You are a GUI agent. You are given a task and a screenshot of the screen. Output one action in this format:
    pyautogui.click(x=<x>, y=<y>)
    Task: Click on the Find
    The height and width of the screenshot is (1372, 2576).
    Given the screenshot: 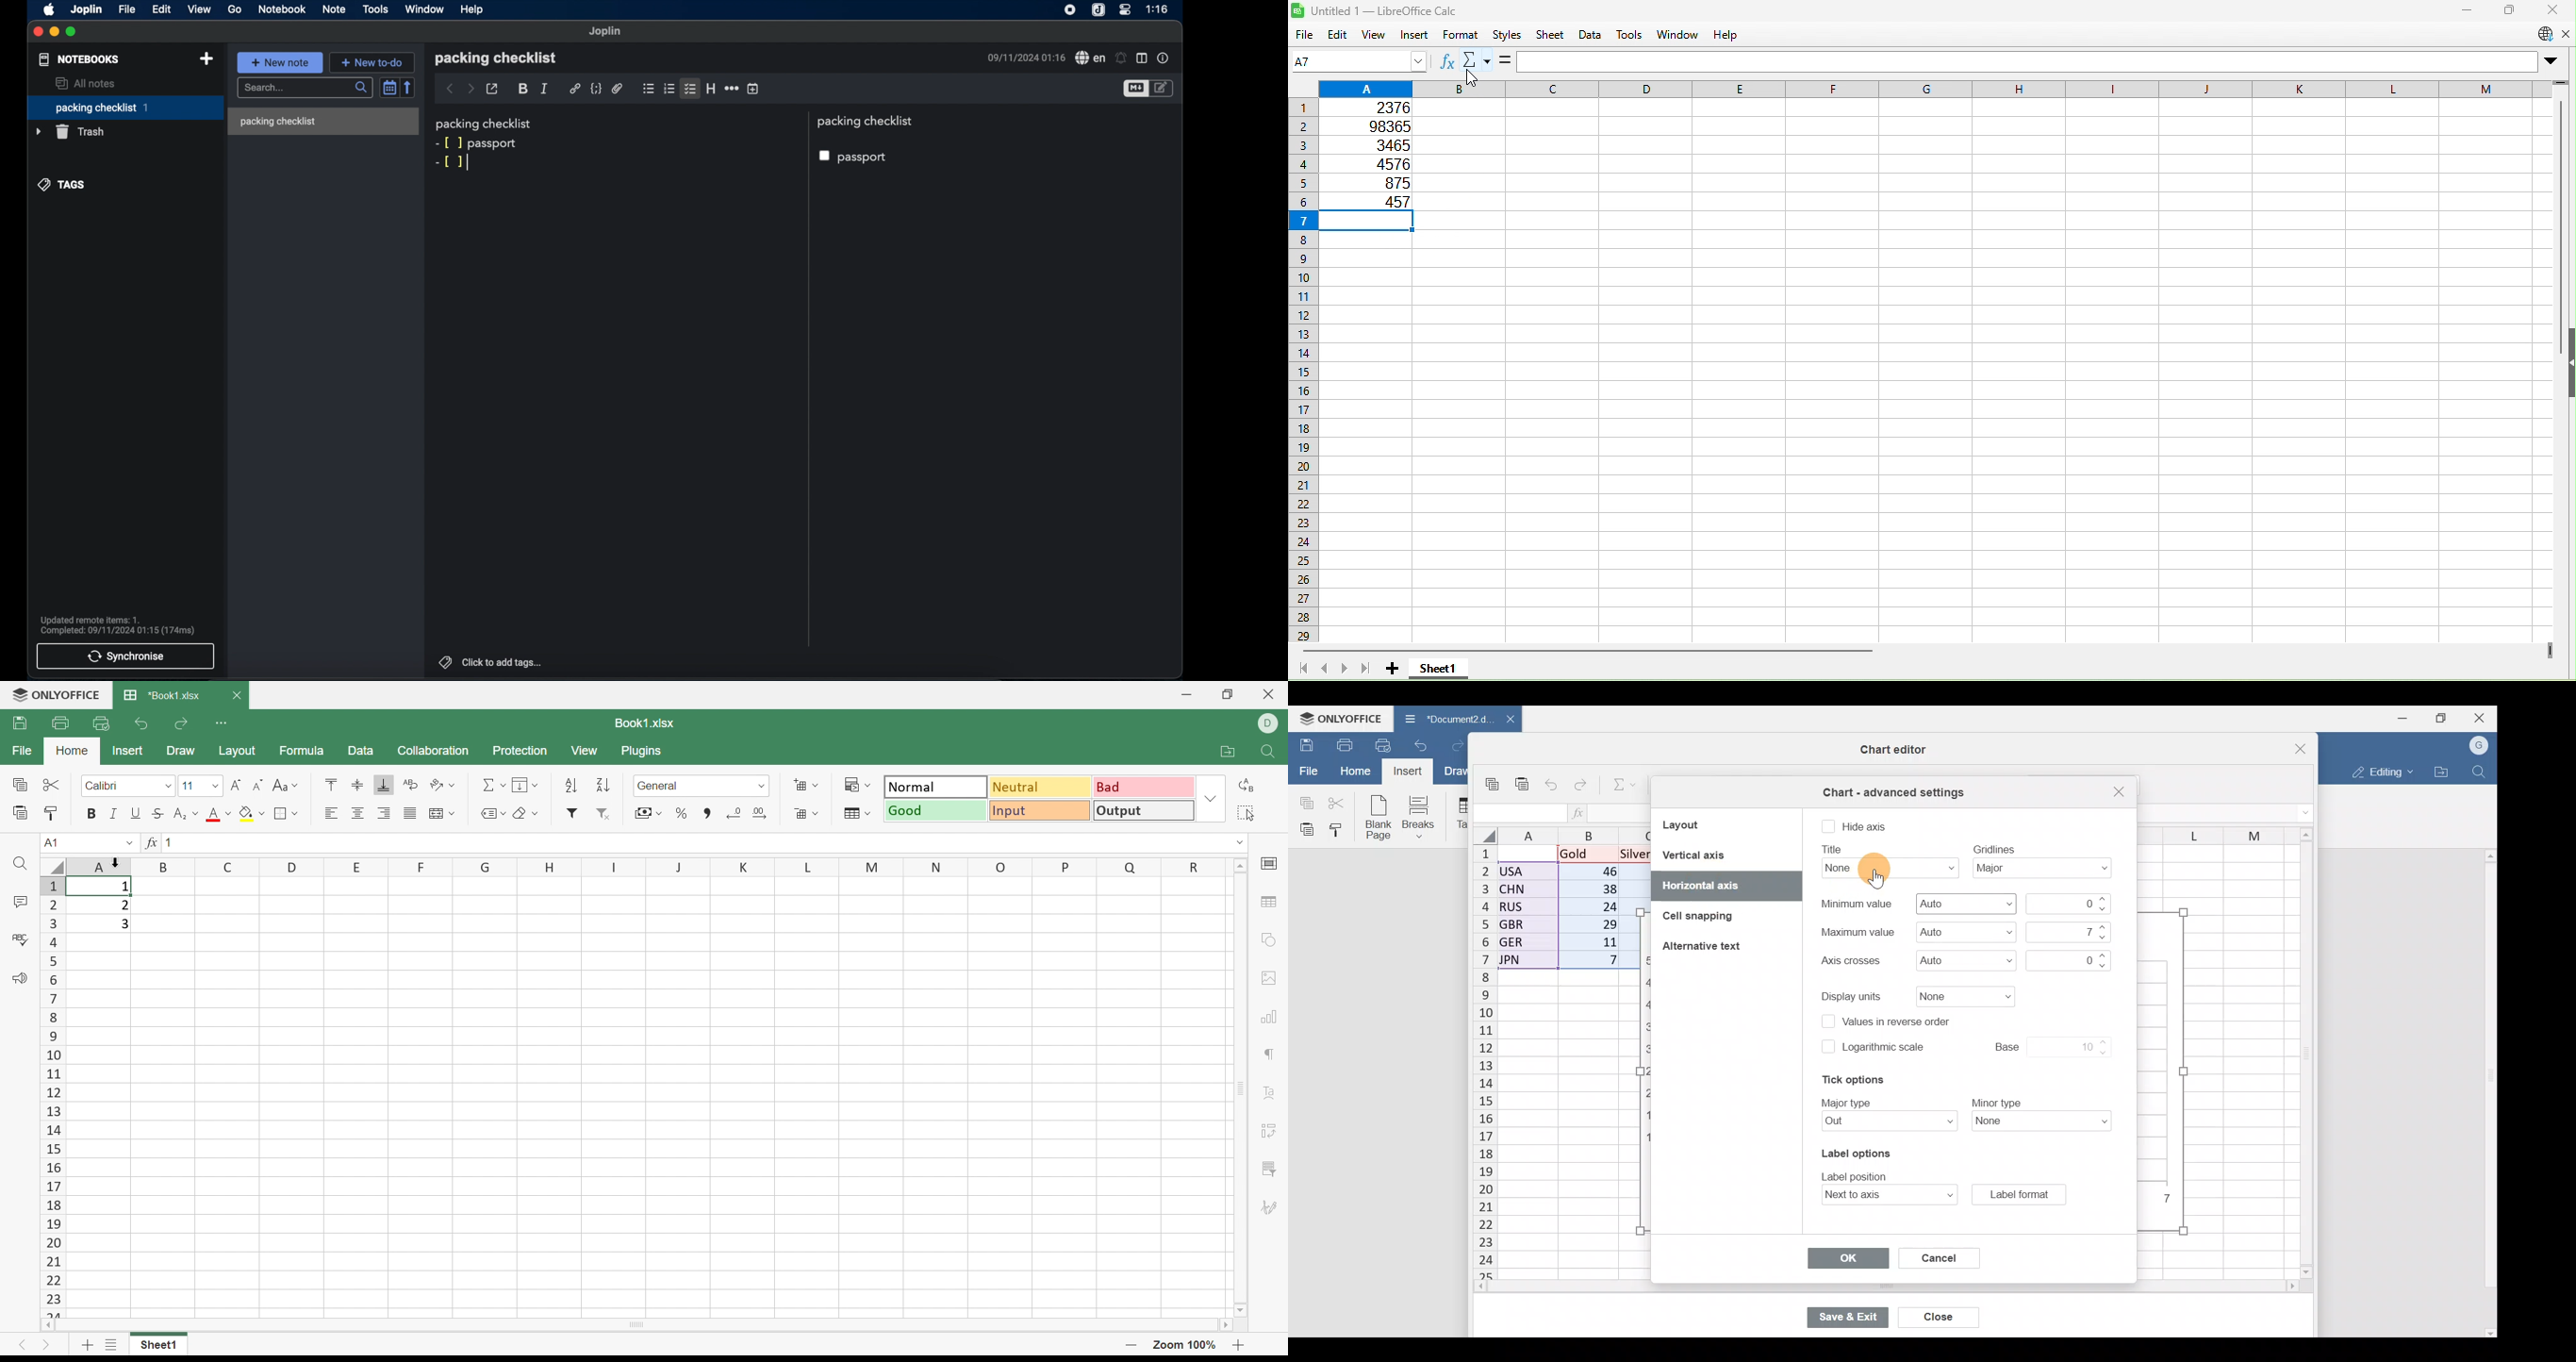 What is the action you would take?
    pyautogui.click(x=19, y=864)
    